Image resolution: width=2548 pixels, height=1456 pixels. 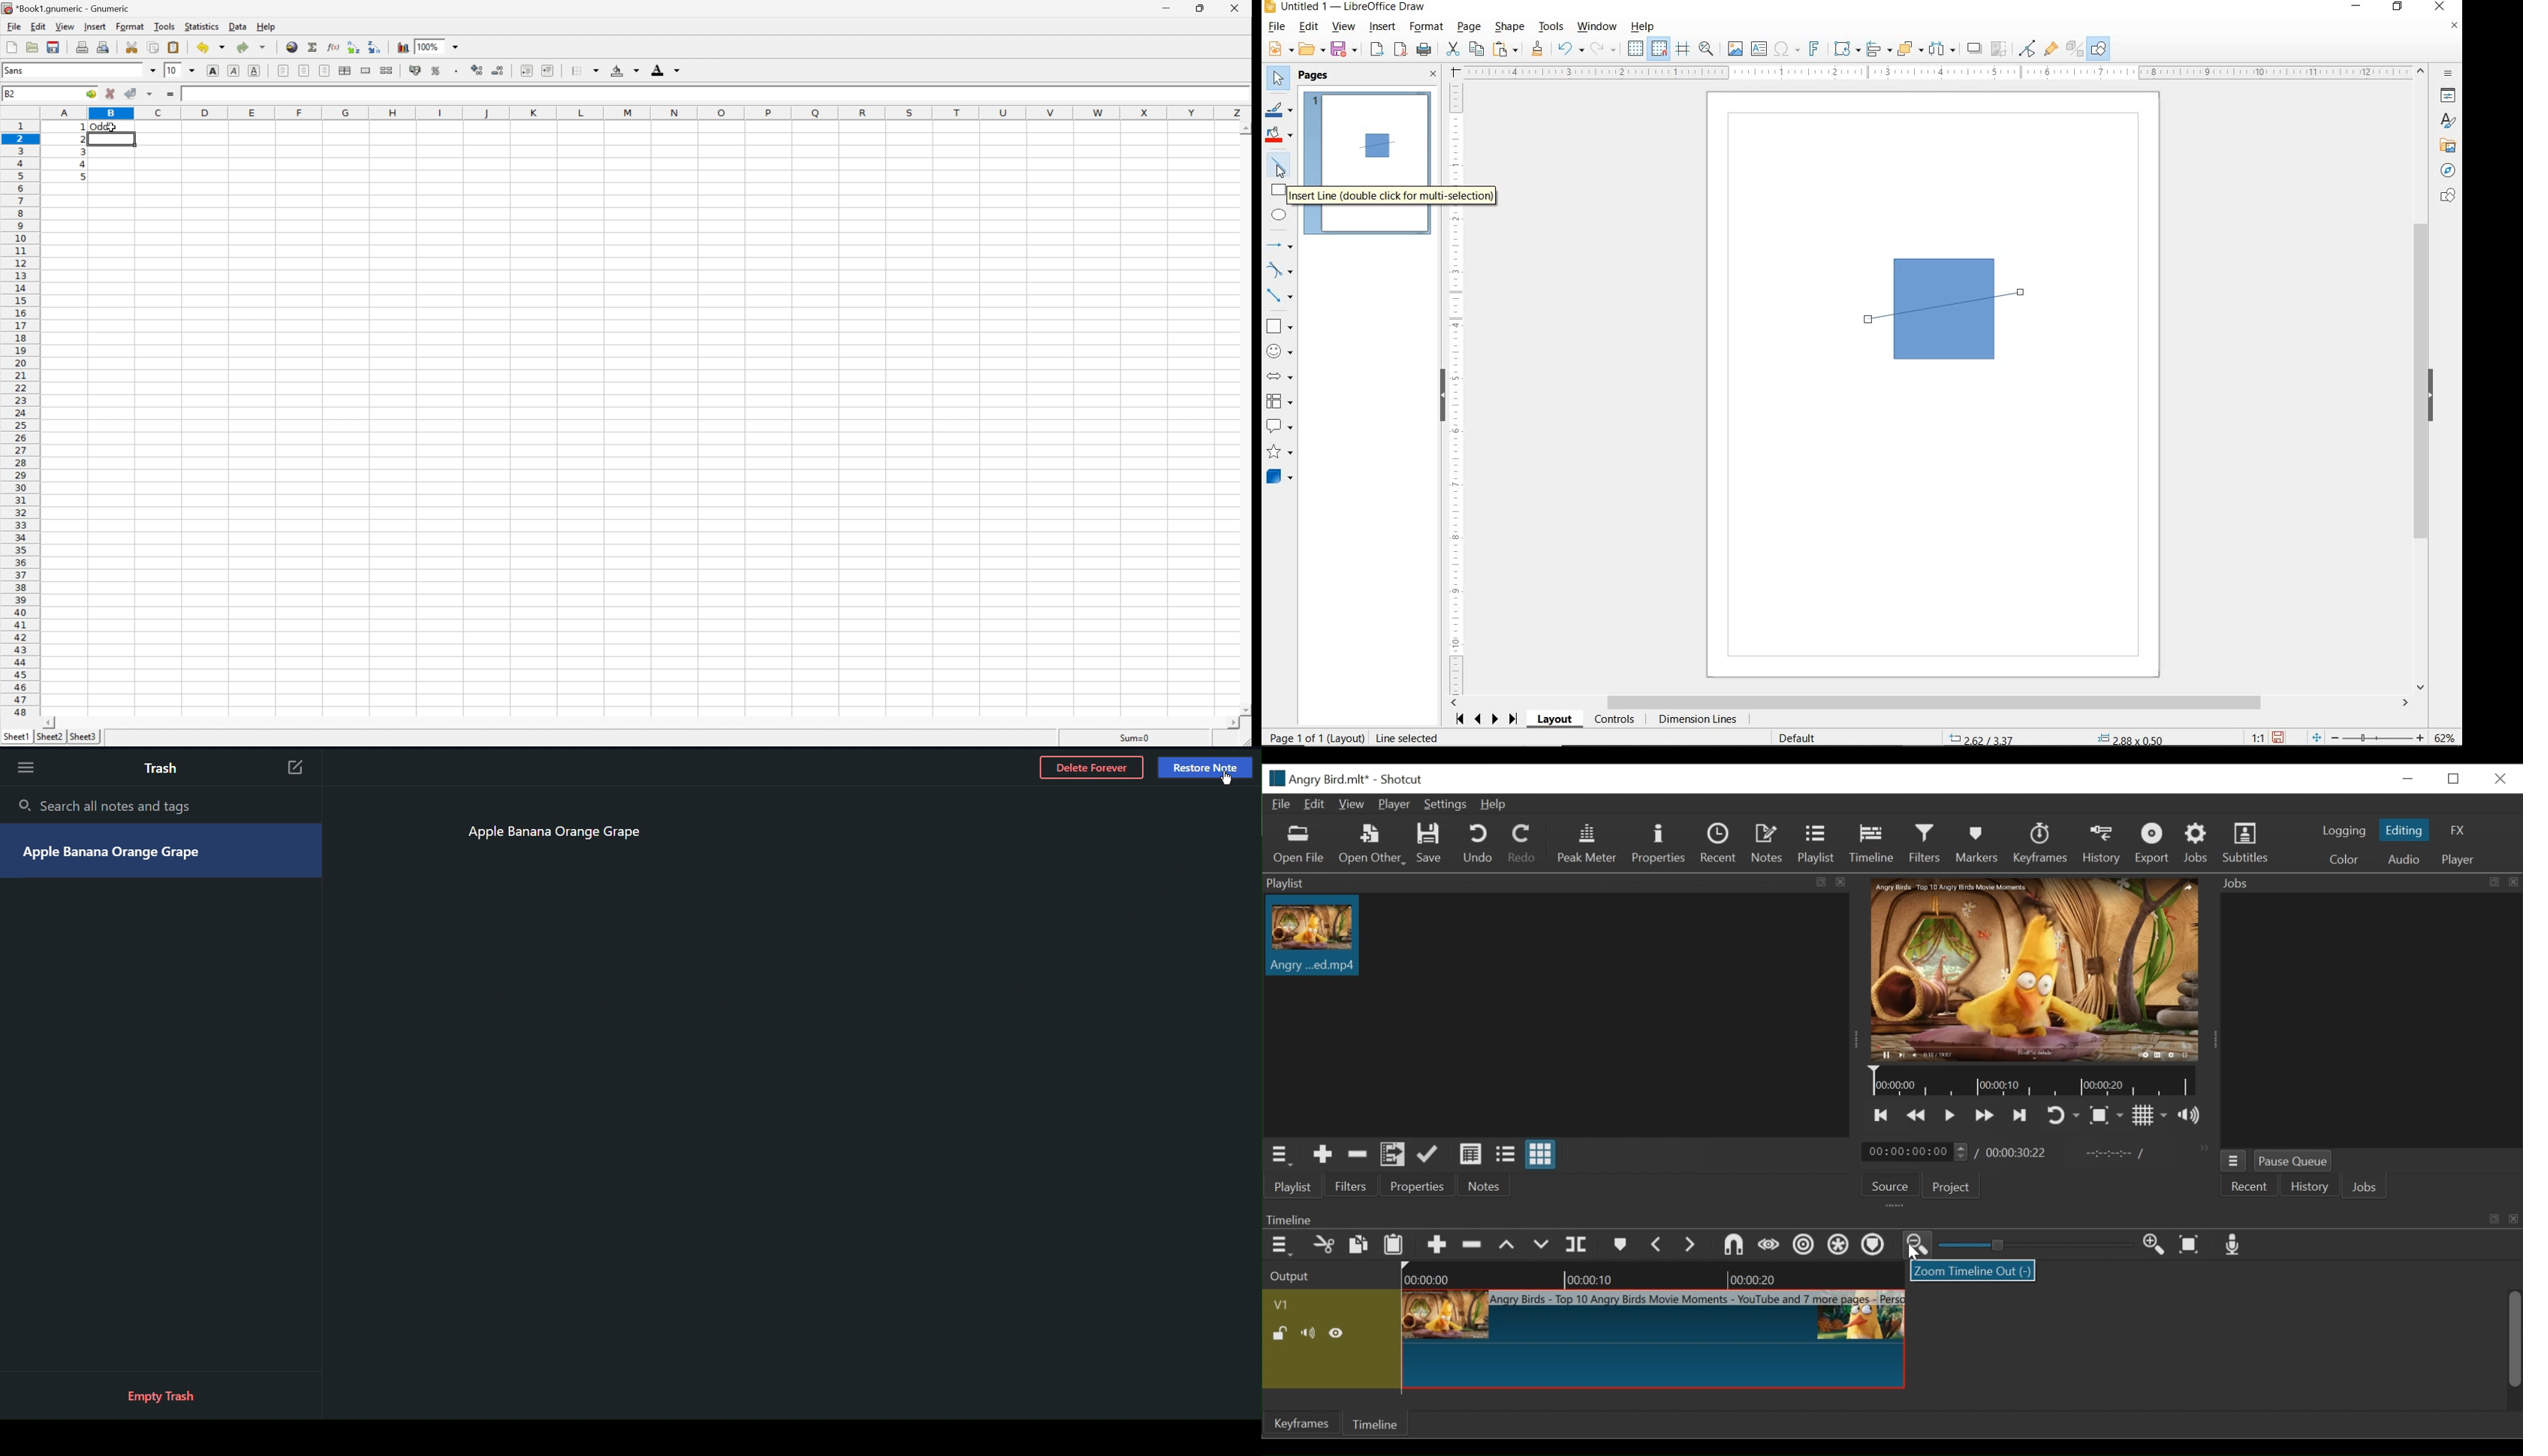 I want to click on File, so click(x=1280, y=804).